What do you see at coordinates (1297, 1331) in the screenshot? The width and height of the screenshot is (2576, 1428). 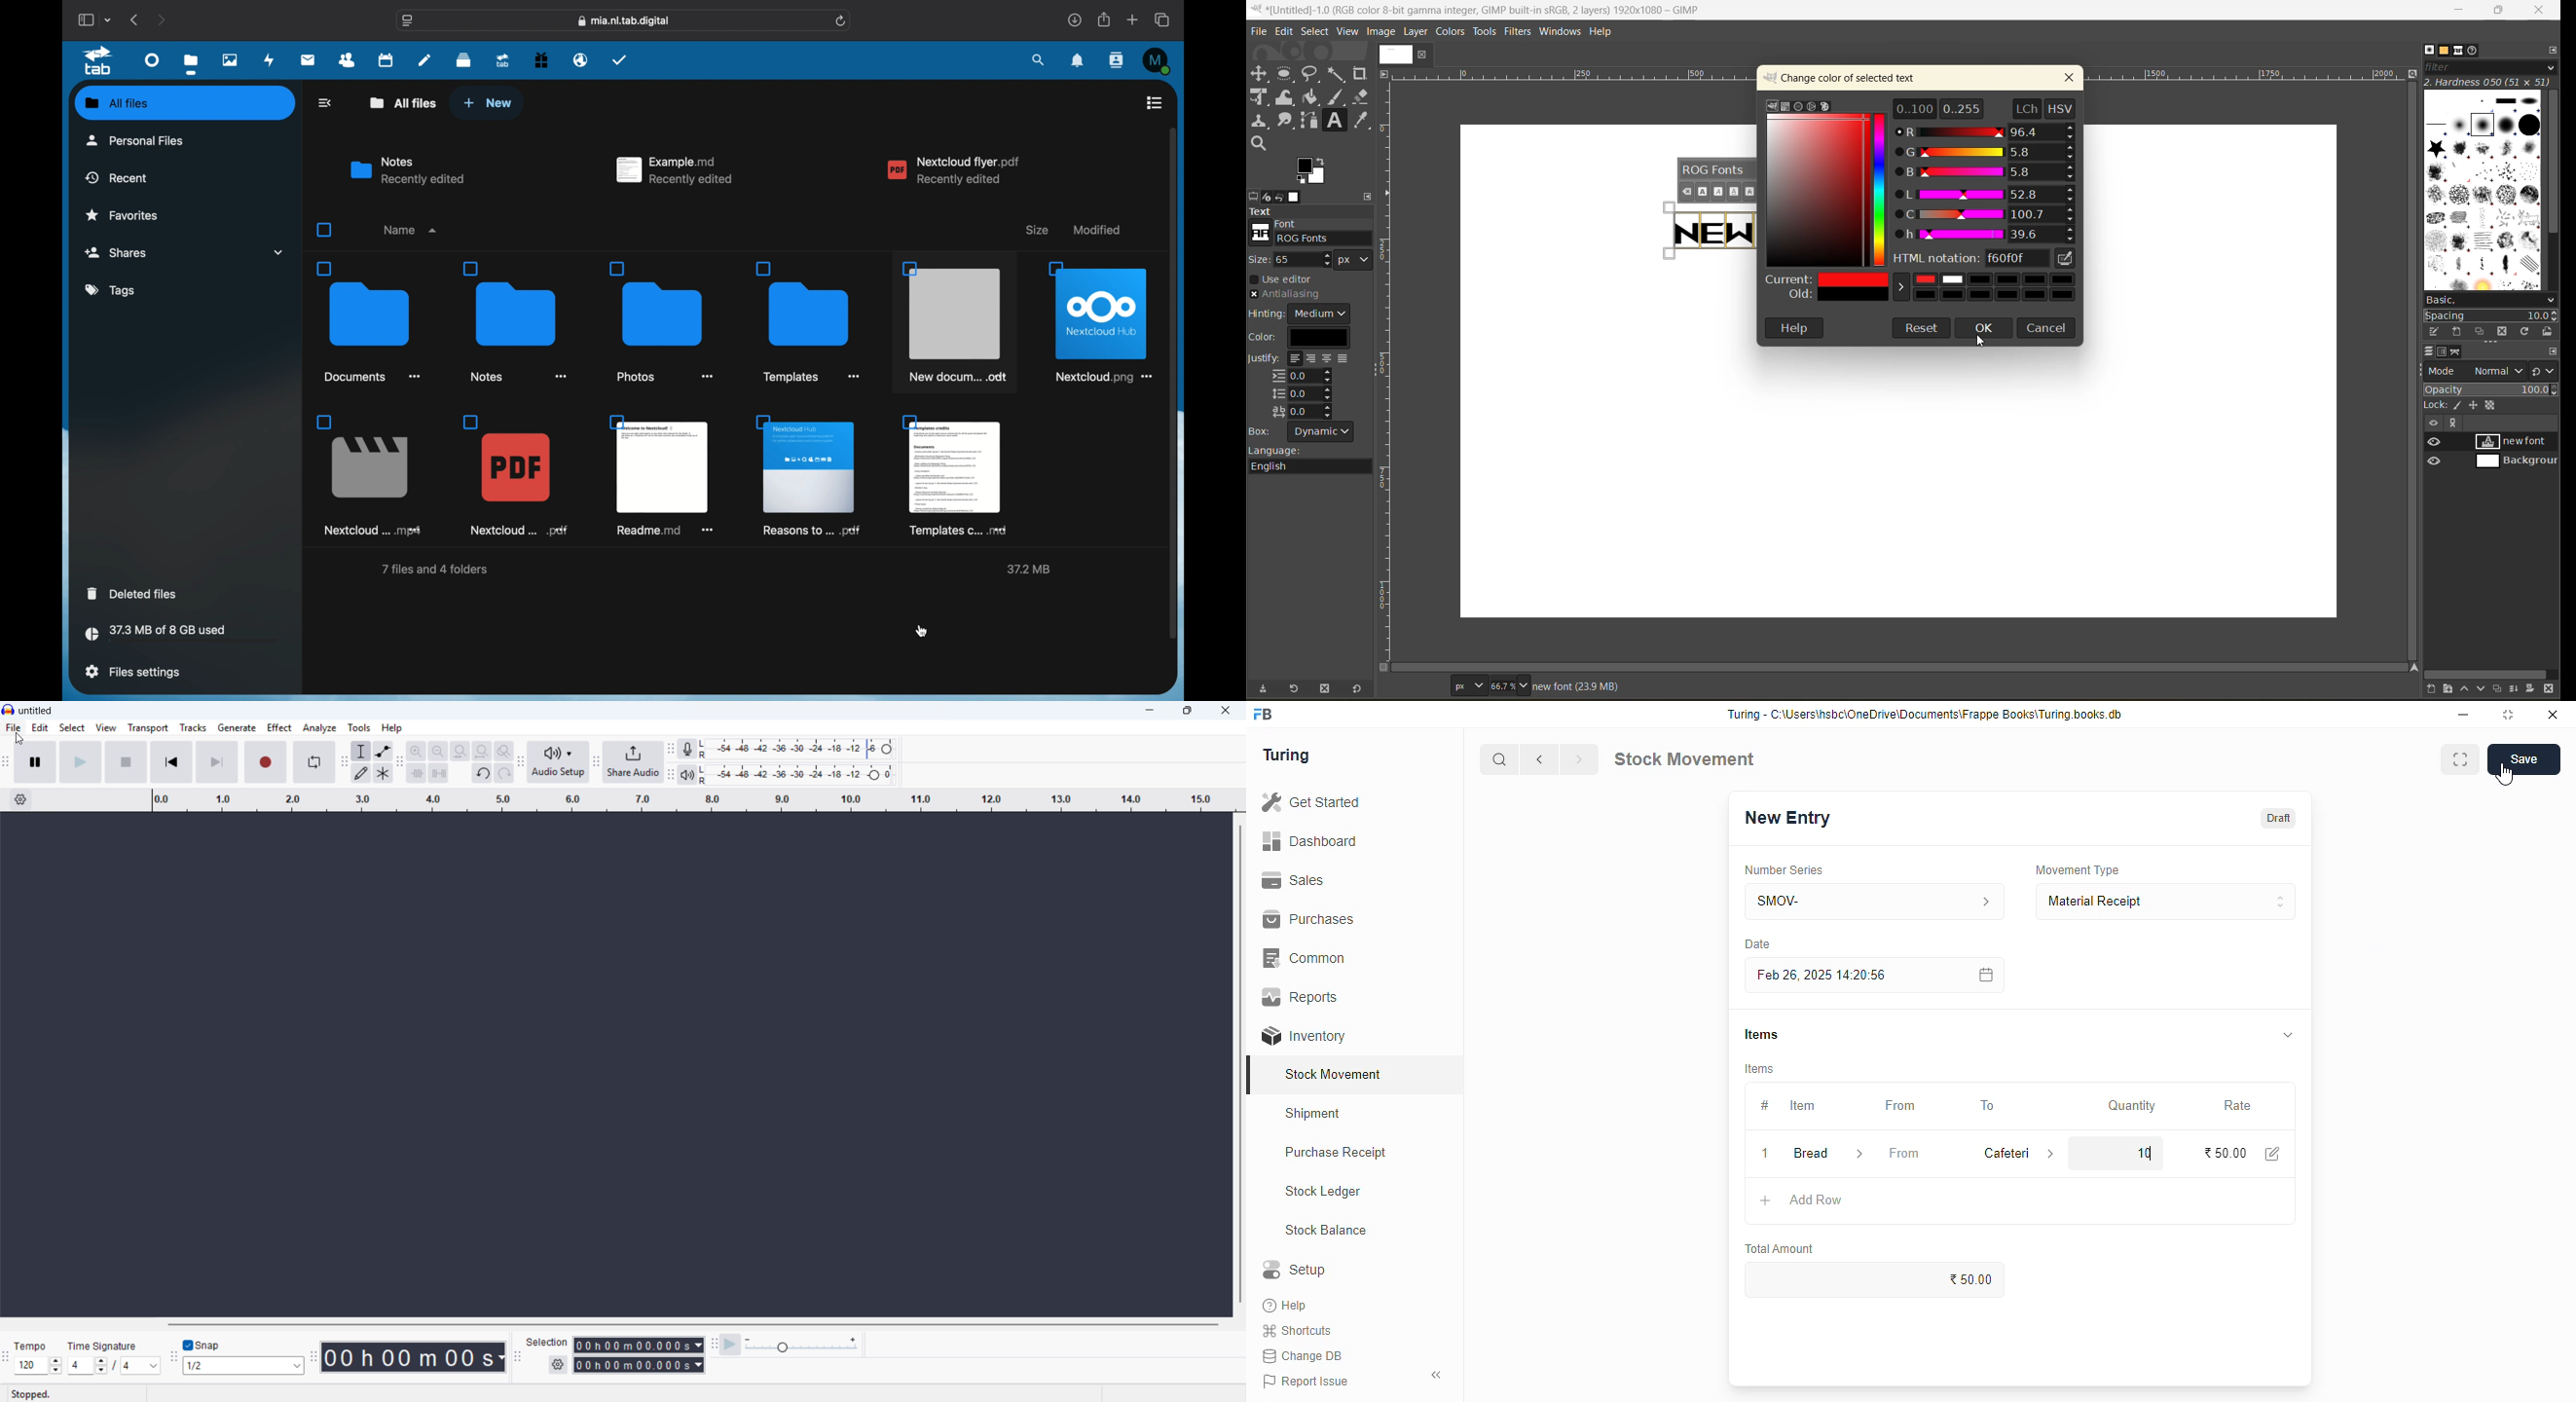 I see `shortcuts` at bounding box center [1297, 1331].